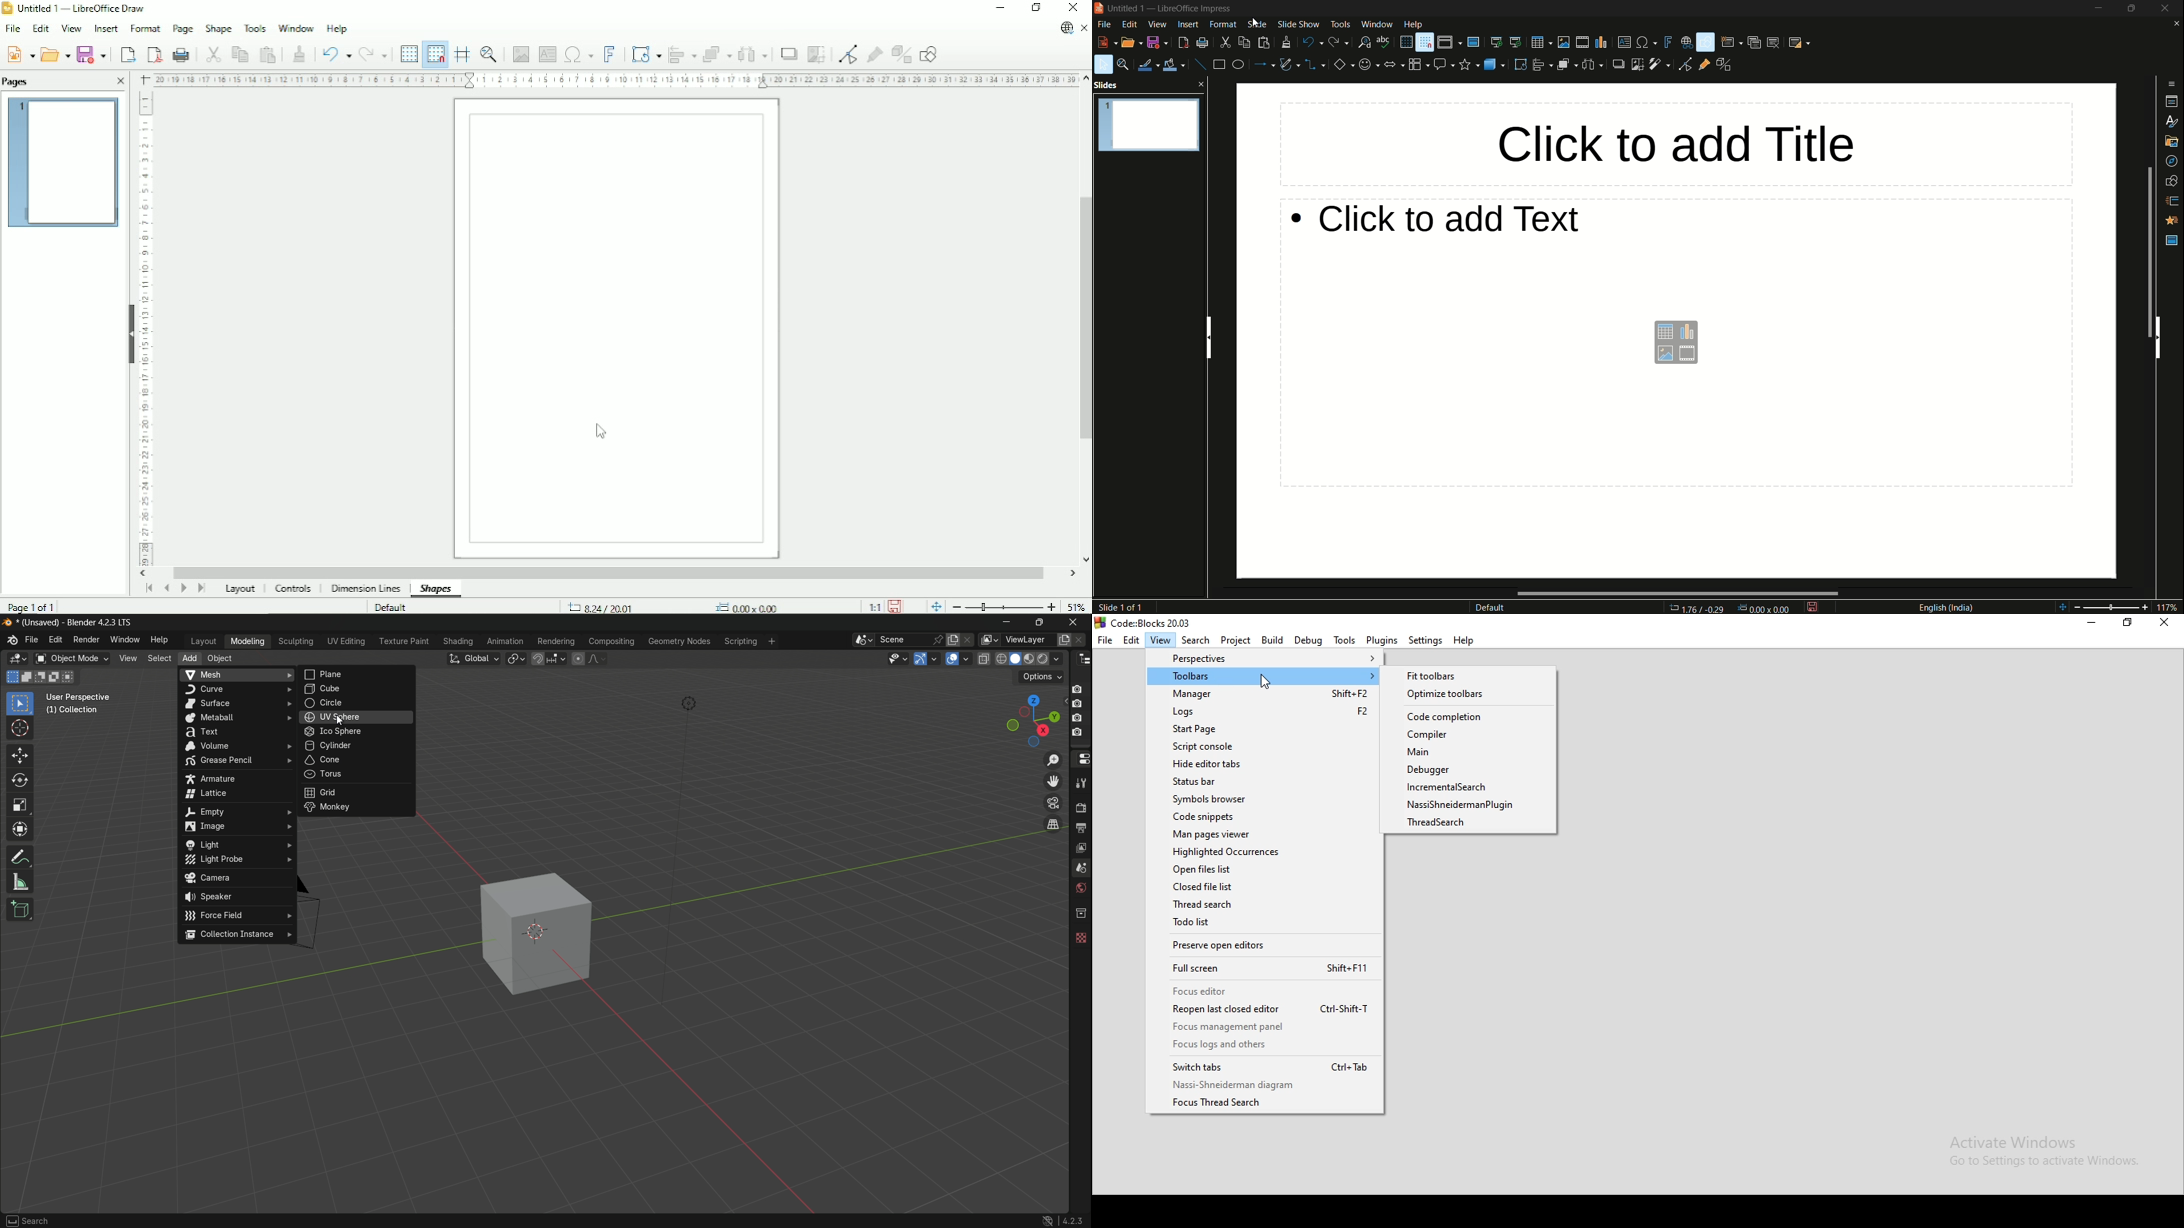  Describe the element at coordinates (1047, 1221) in the screenshot. I see `logo` at that location.